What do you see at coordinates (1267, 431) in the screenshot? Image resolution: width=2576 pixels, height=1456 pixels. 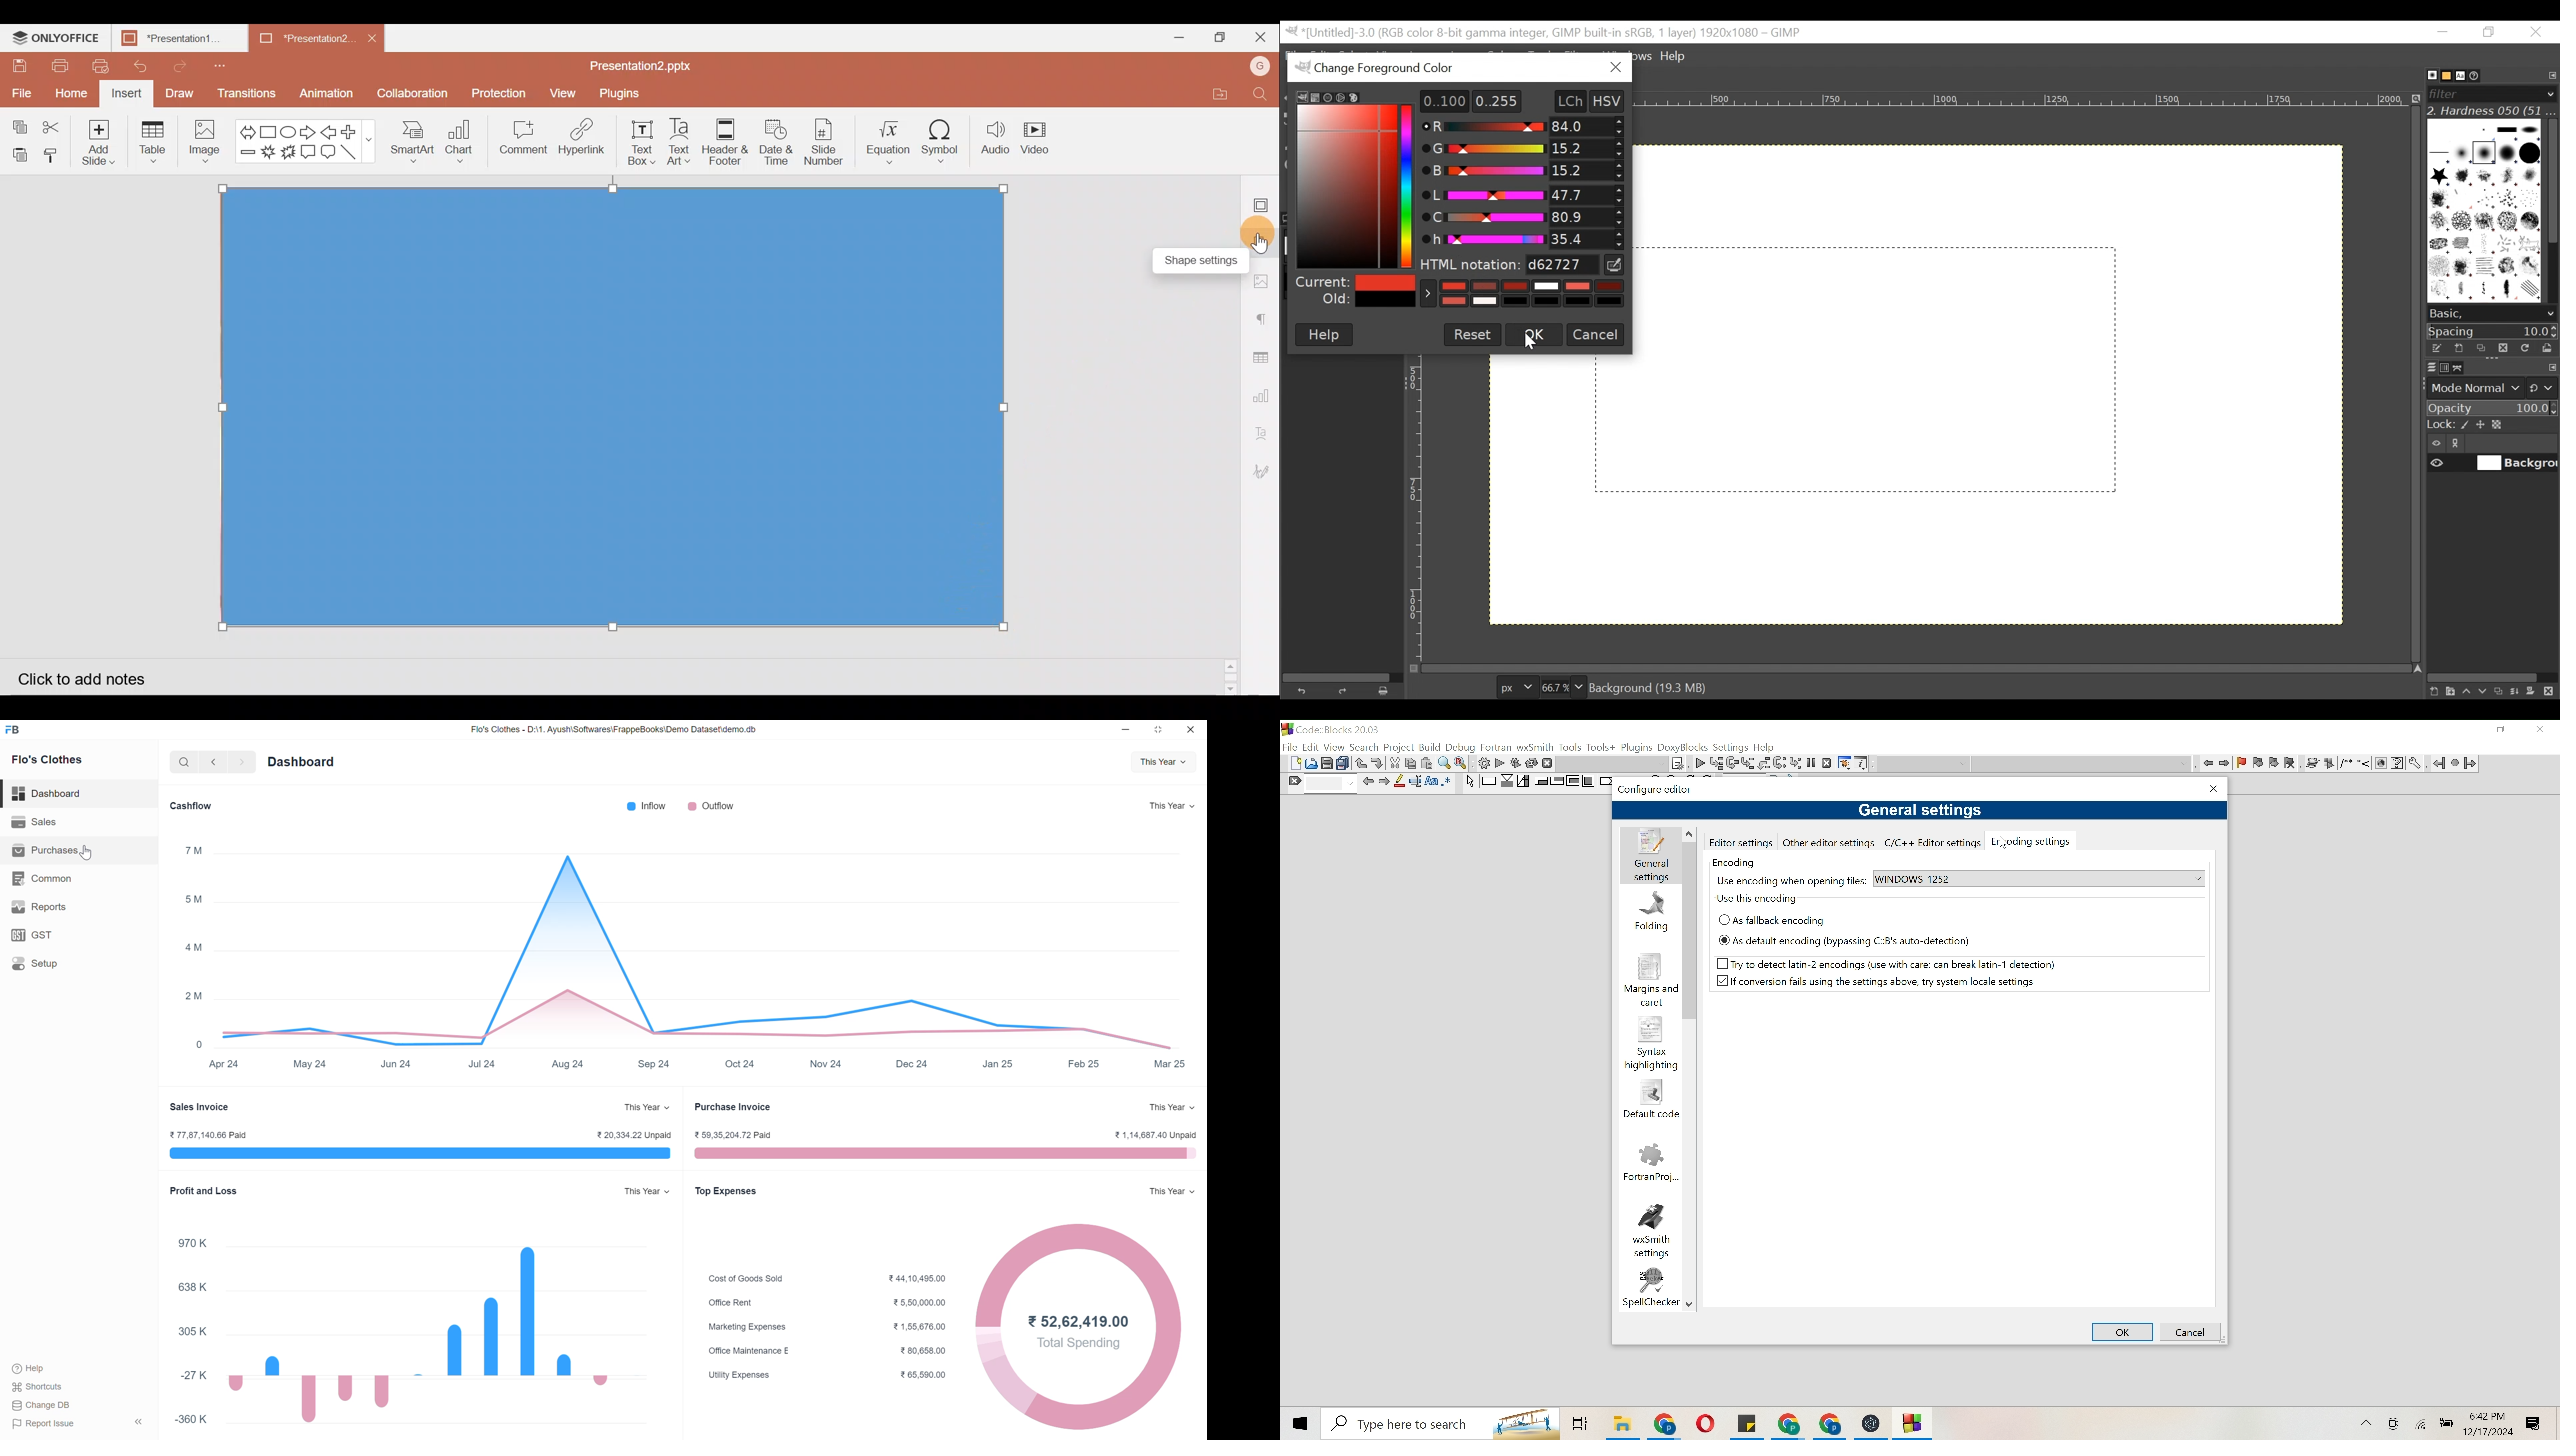 I see `Text Art settings` at bounding box center [1267, 431].